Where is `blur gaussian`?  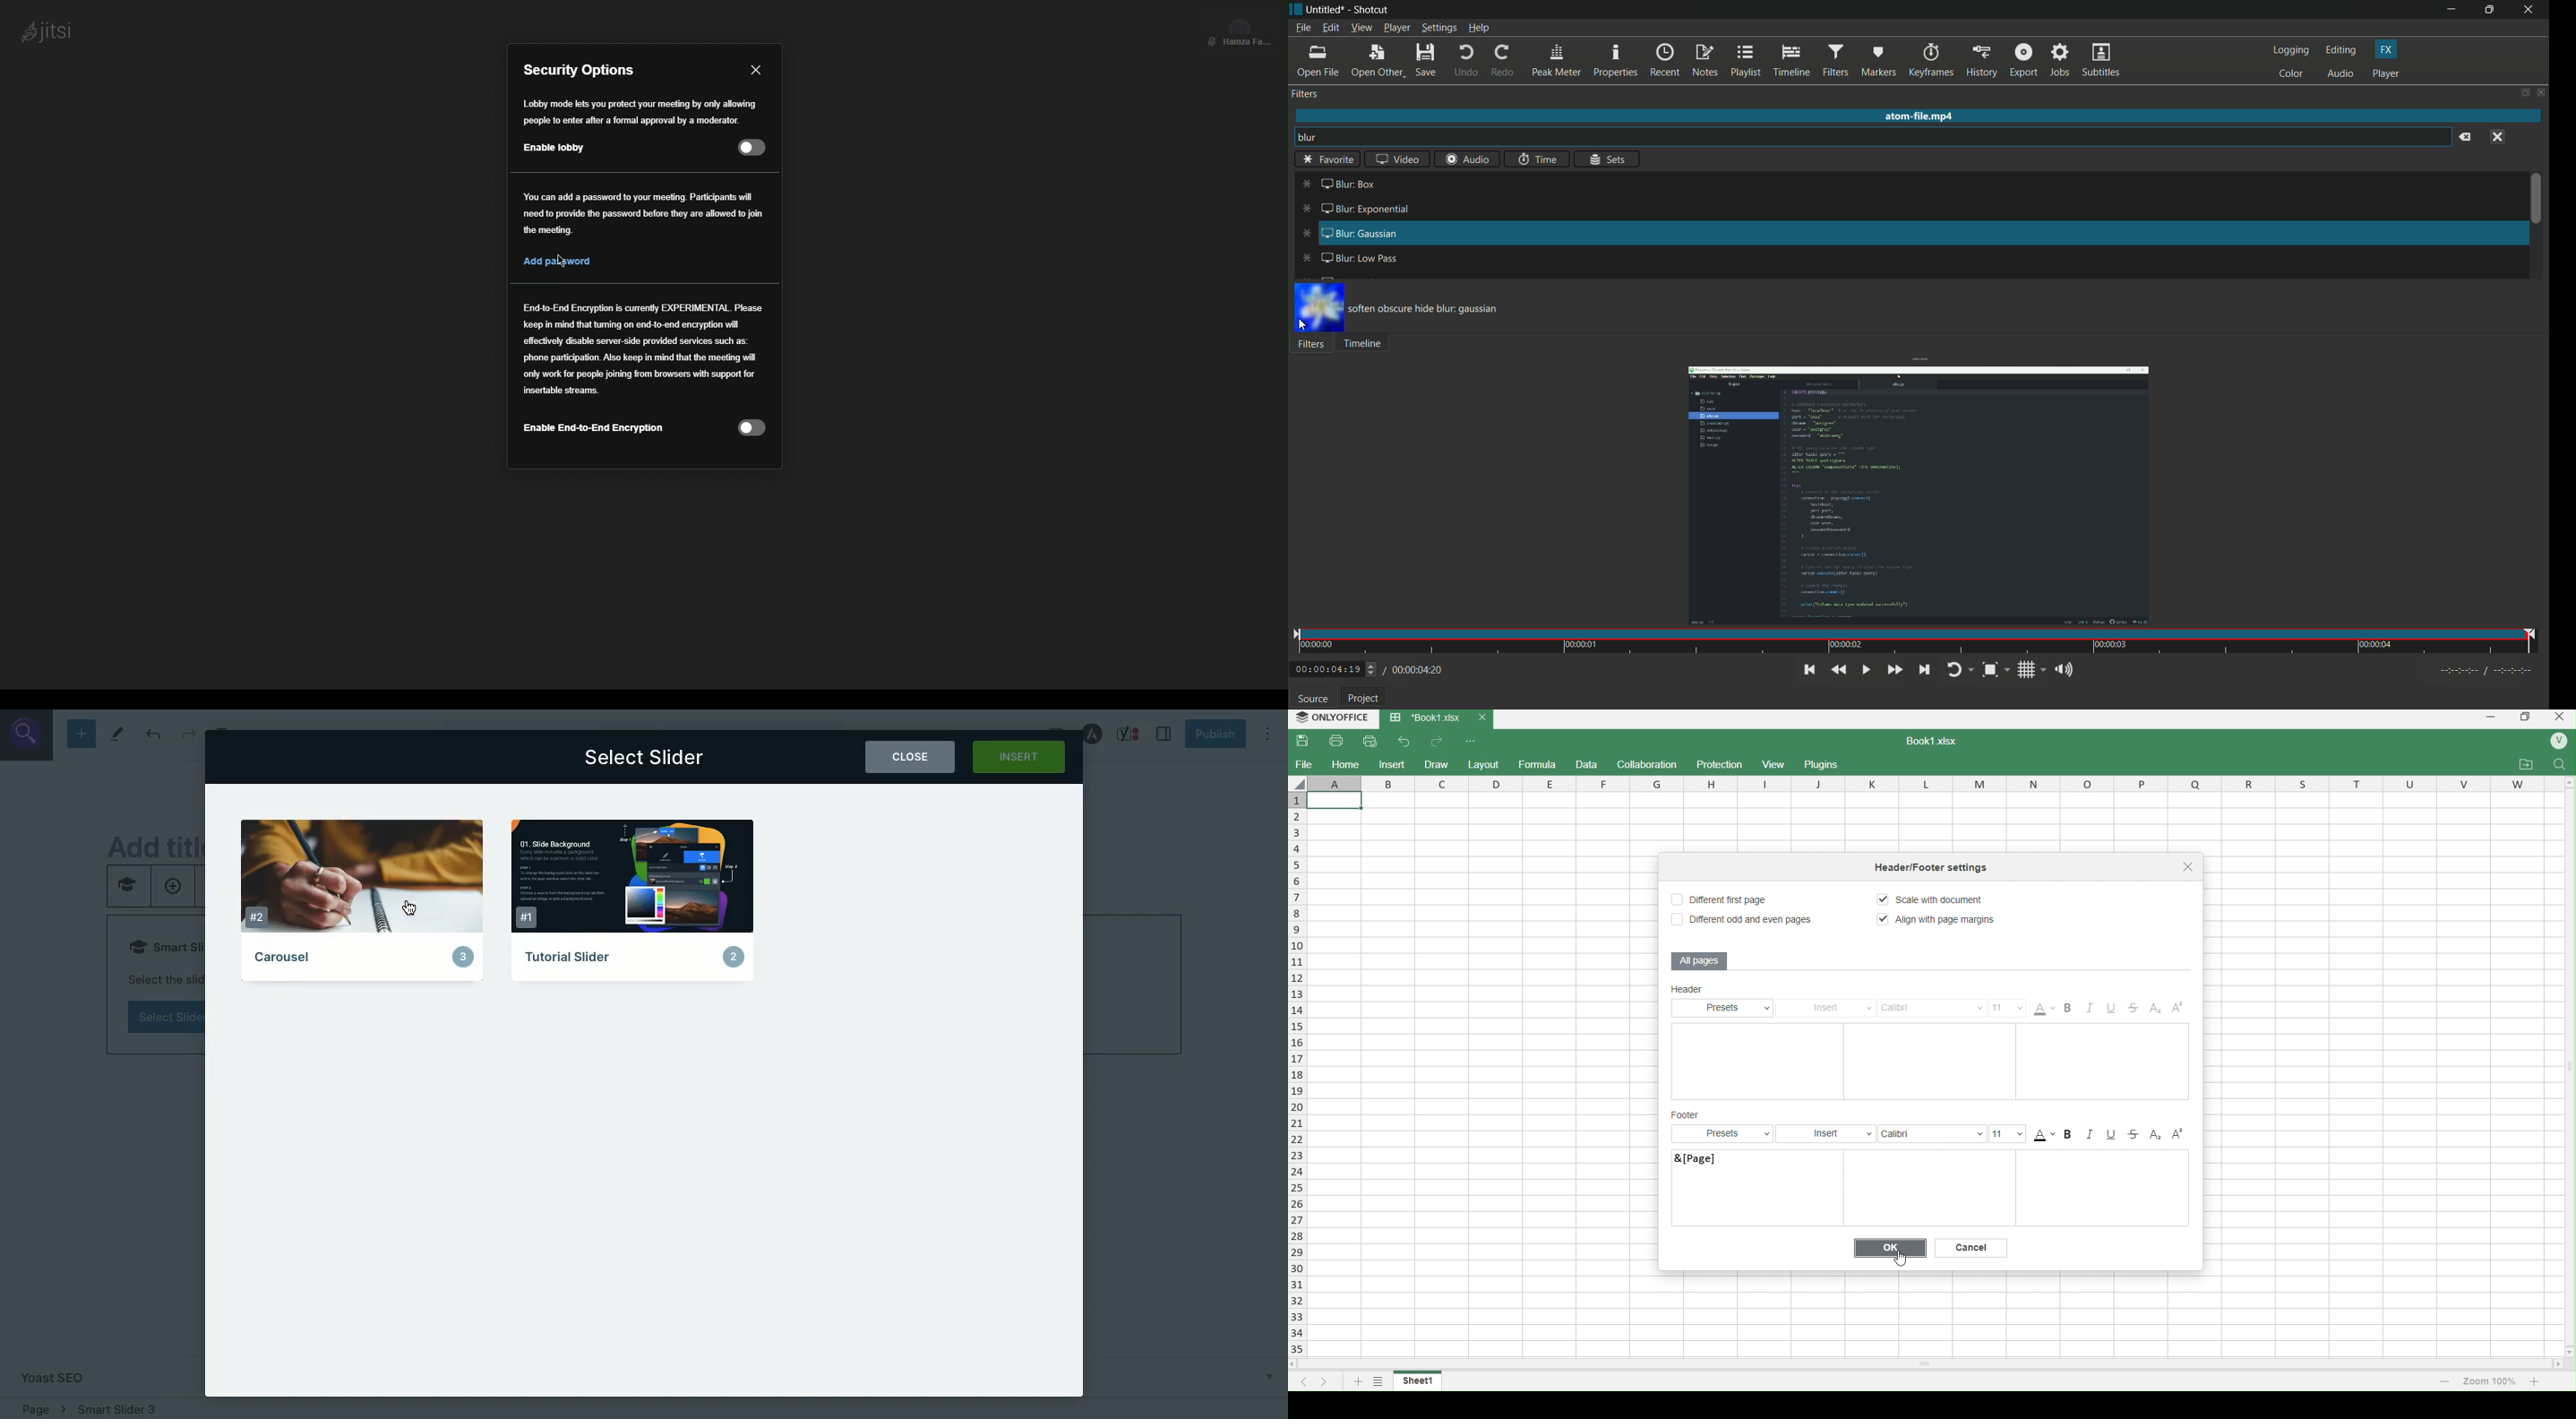 blur gaussian is located at coordinates (1344, 235).